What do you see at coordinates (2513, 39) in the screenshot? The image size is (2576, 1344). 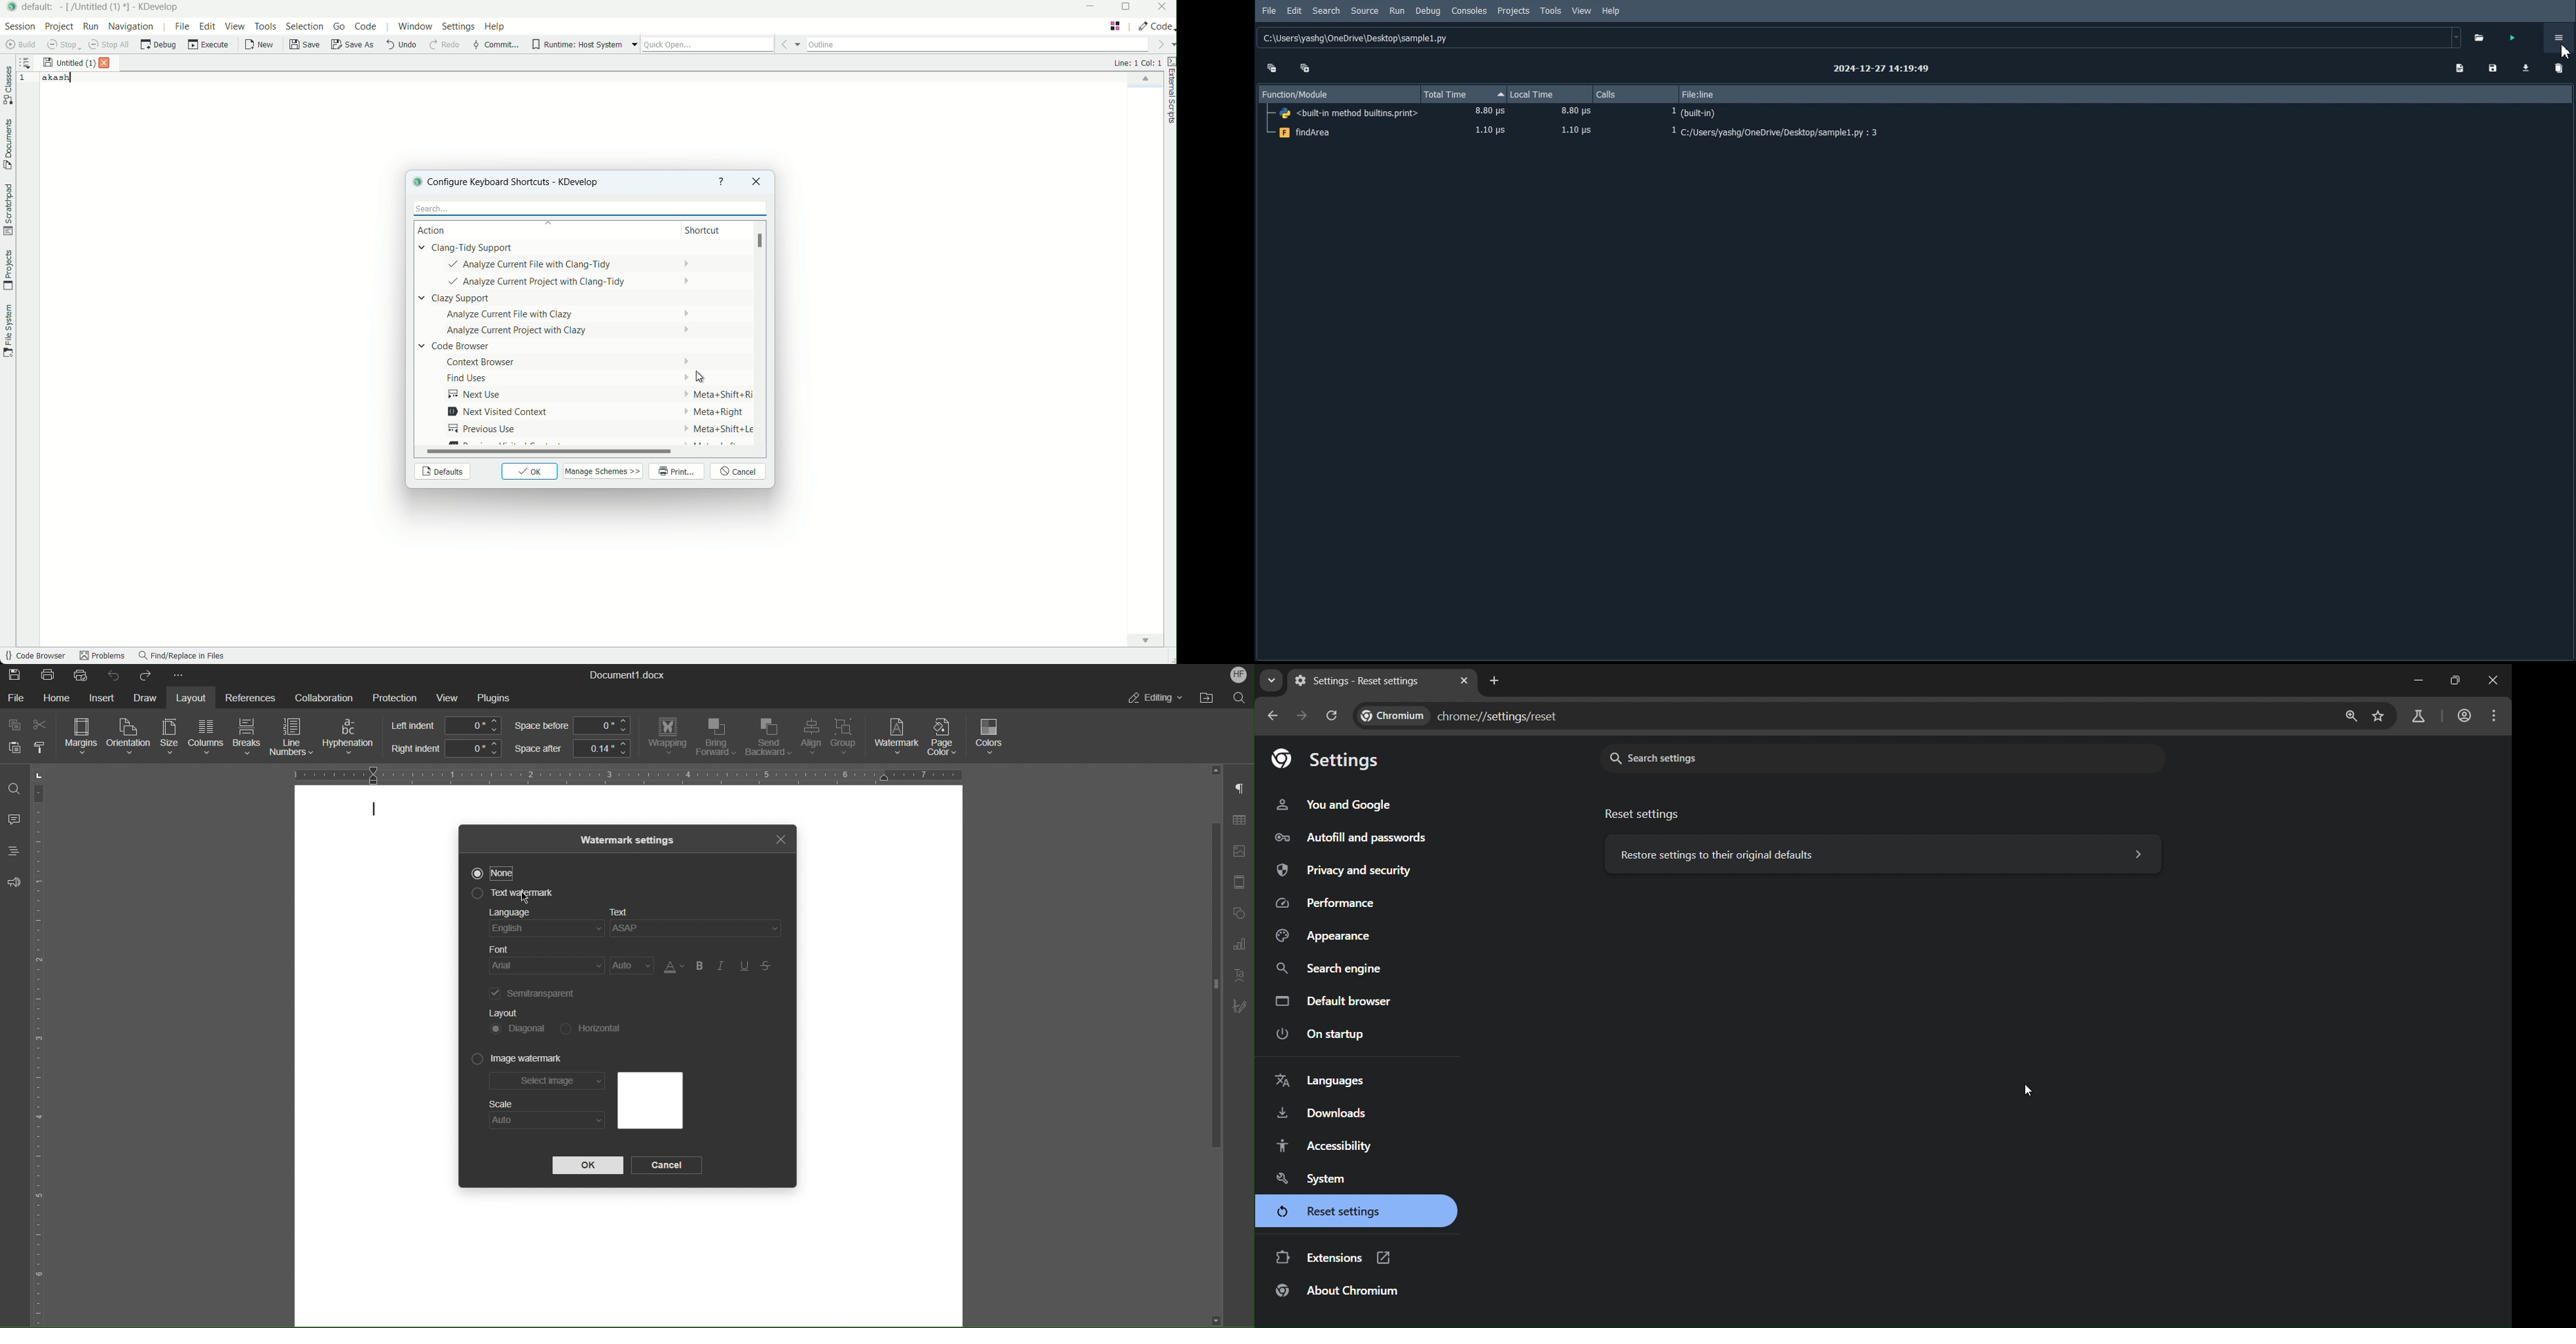 I see `Run profile` at bounding box center [2513, 39].